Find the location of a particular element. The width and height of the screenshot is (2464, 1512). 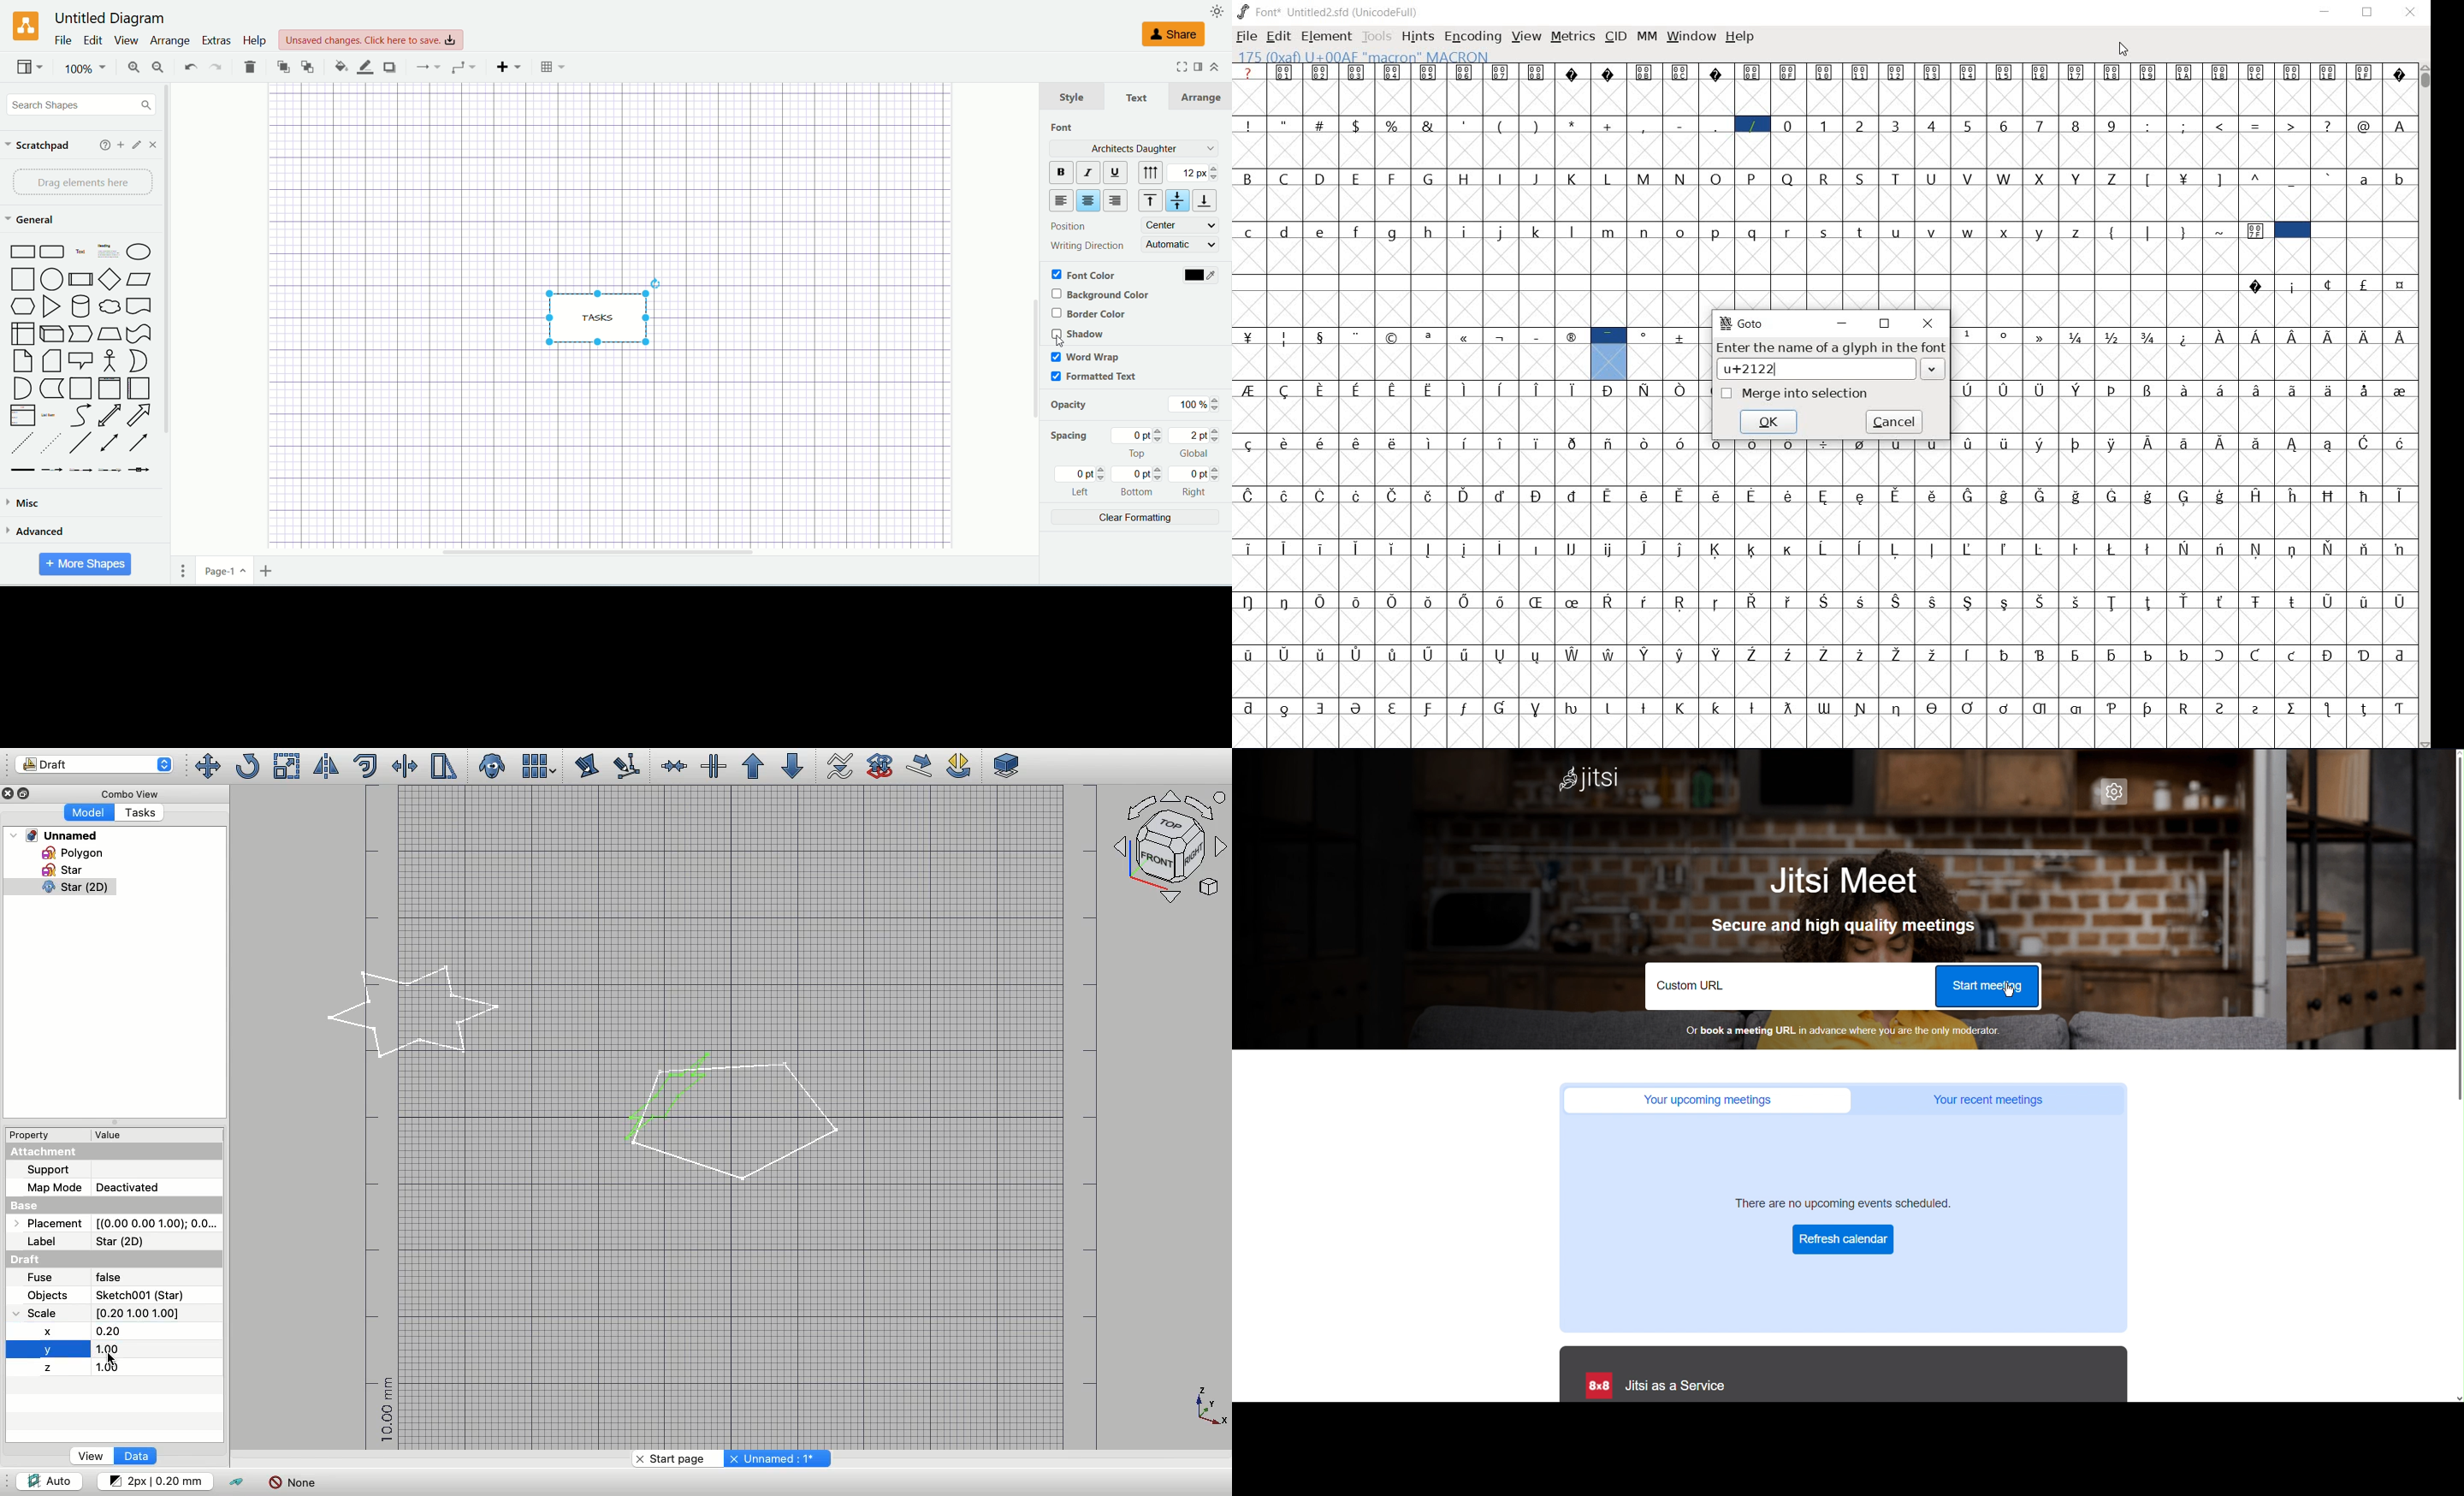

word wrap is located at coordinates (1085, 357).